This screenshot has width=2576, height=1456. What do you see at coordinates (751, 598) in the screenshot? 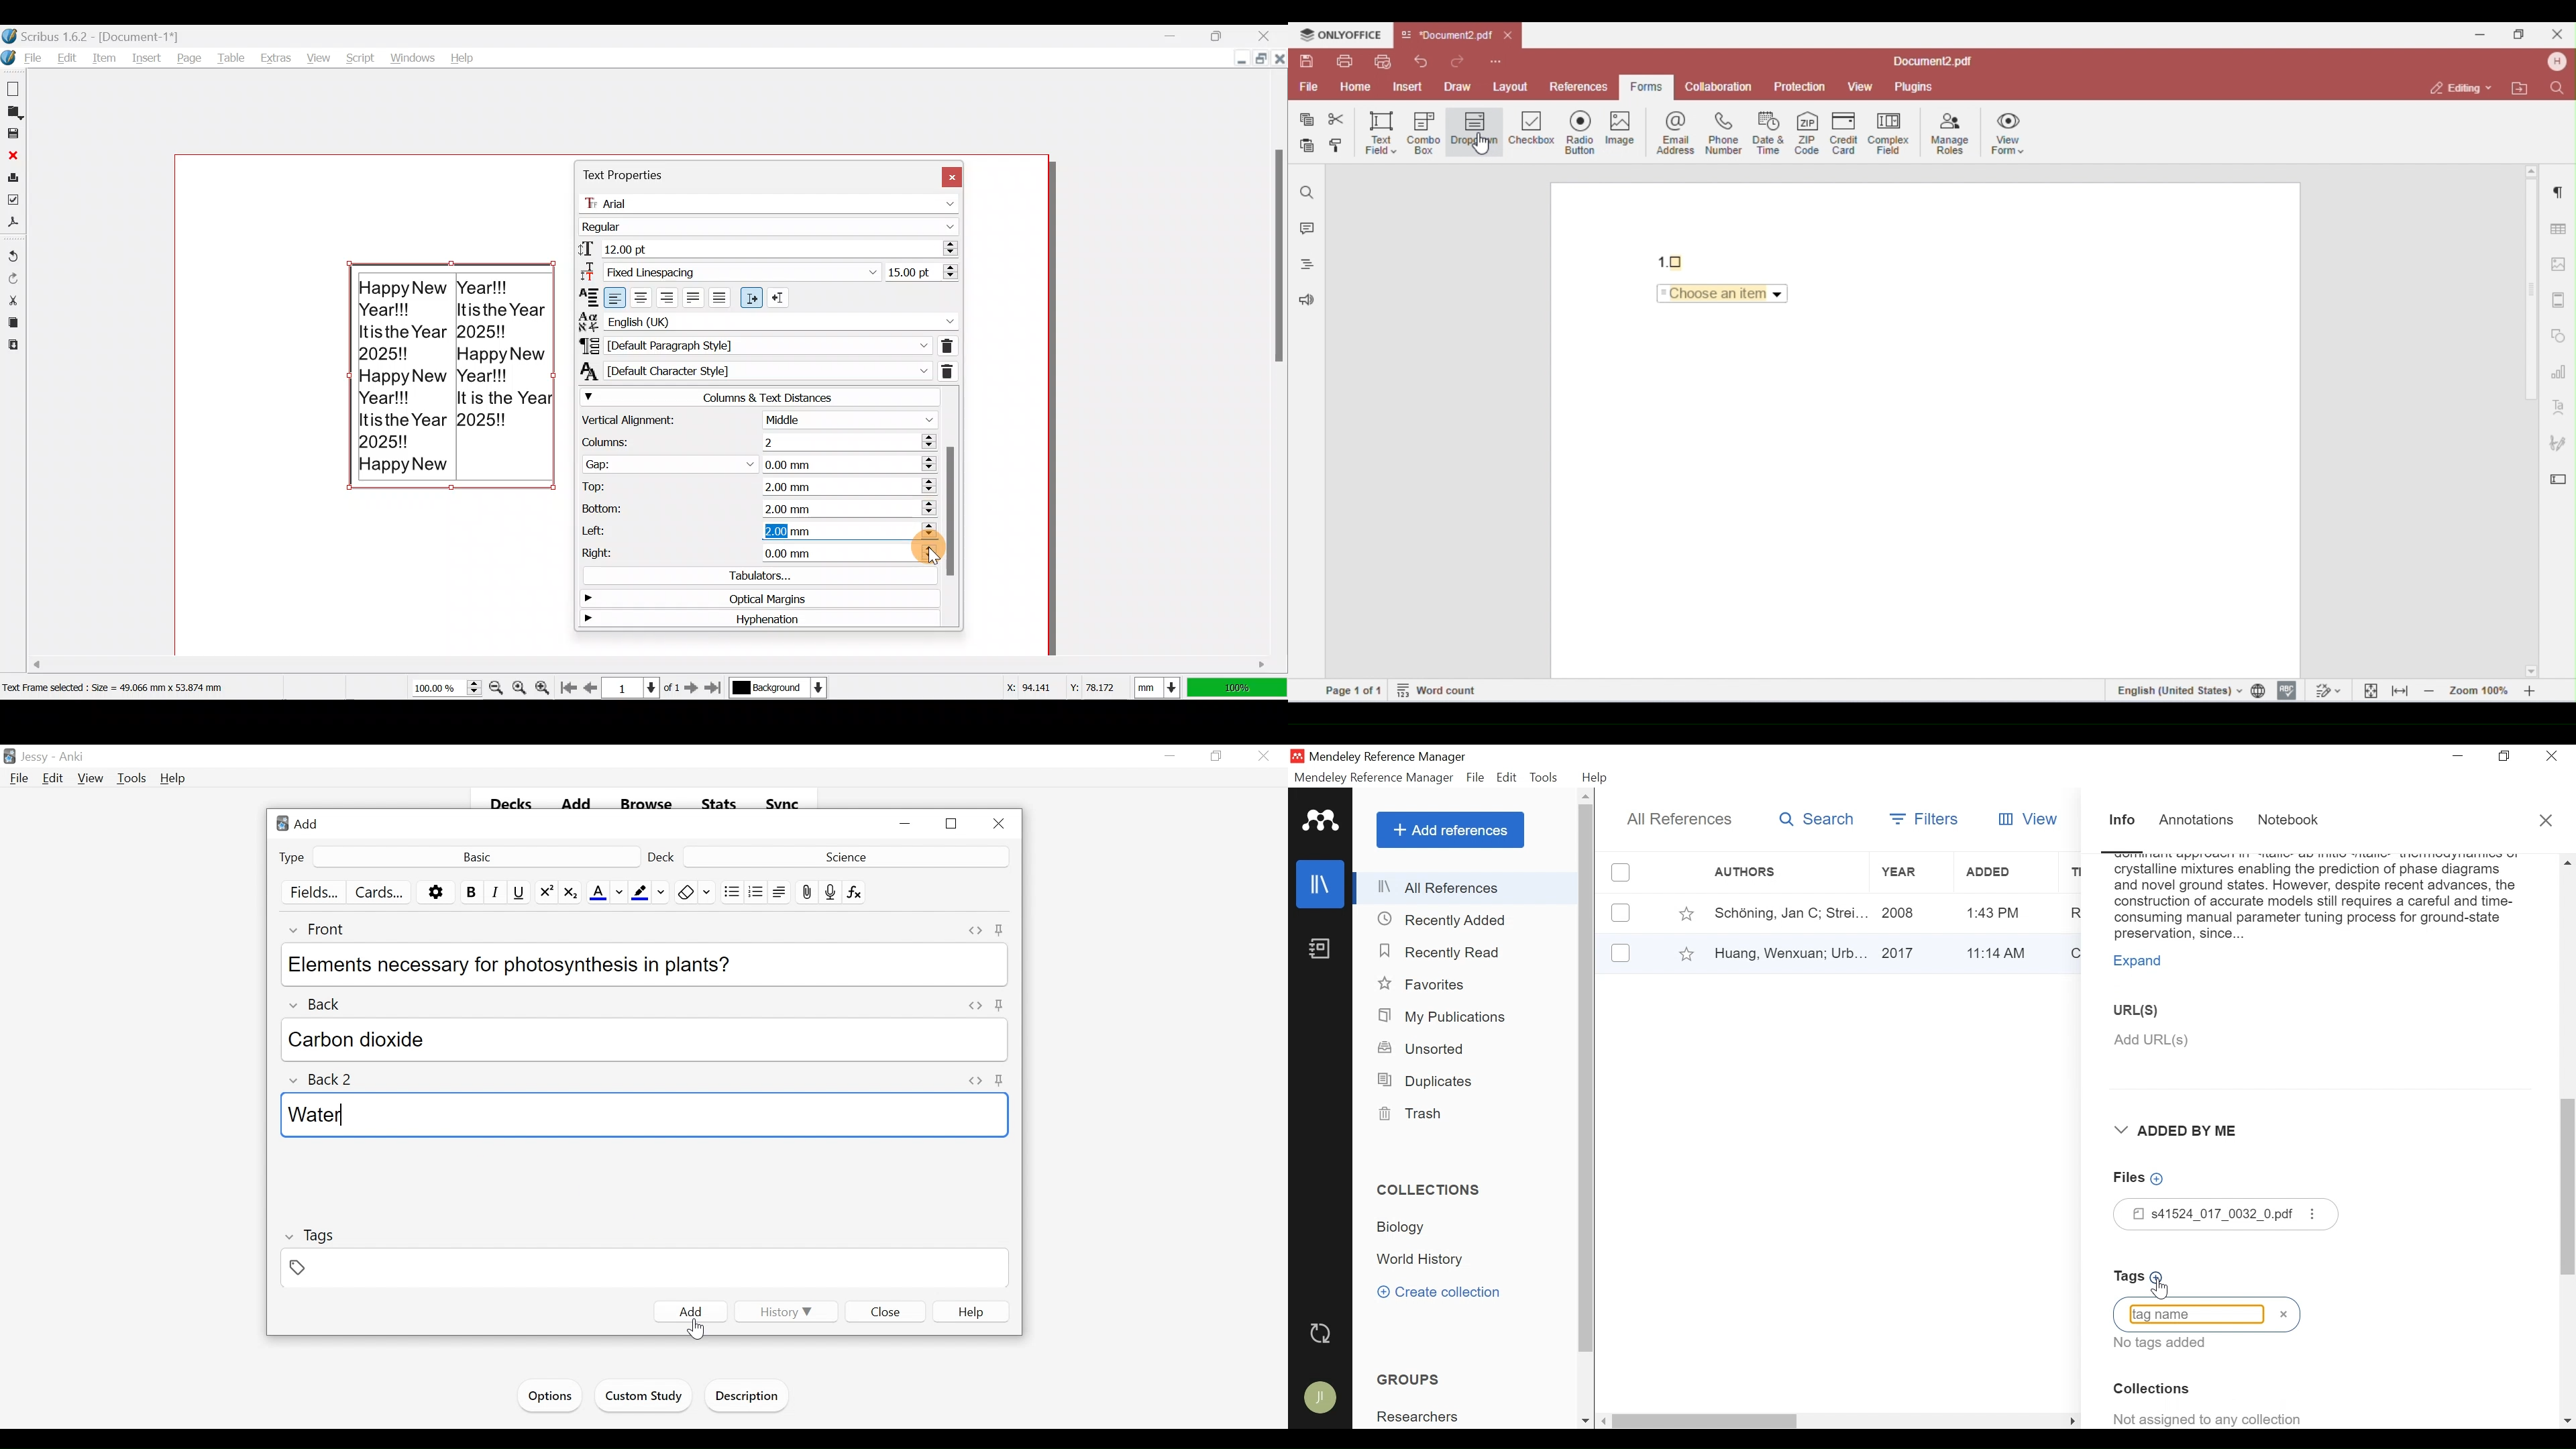
I see `Optical margins` at bounding box center [751, 598].